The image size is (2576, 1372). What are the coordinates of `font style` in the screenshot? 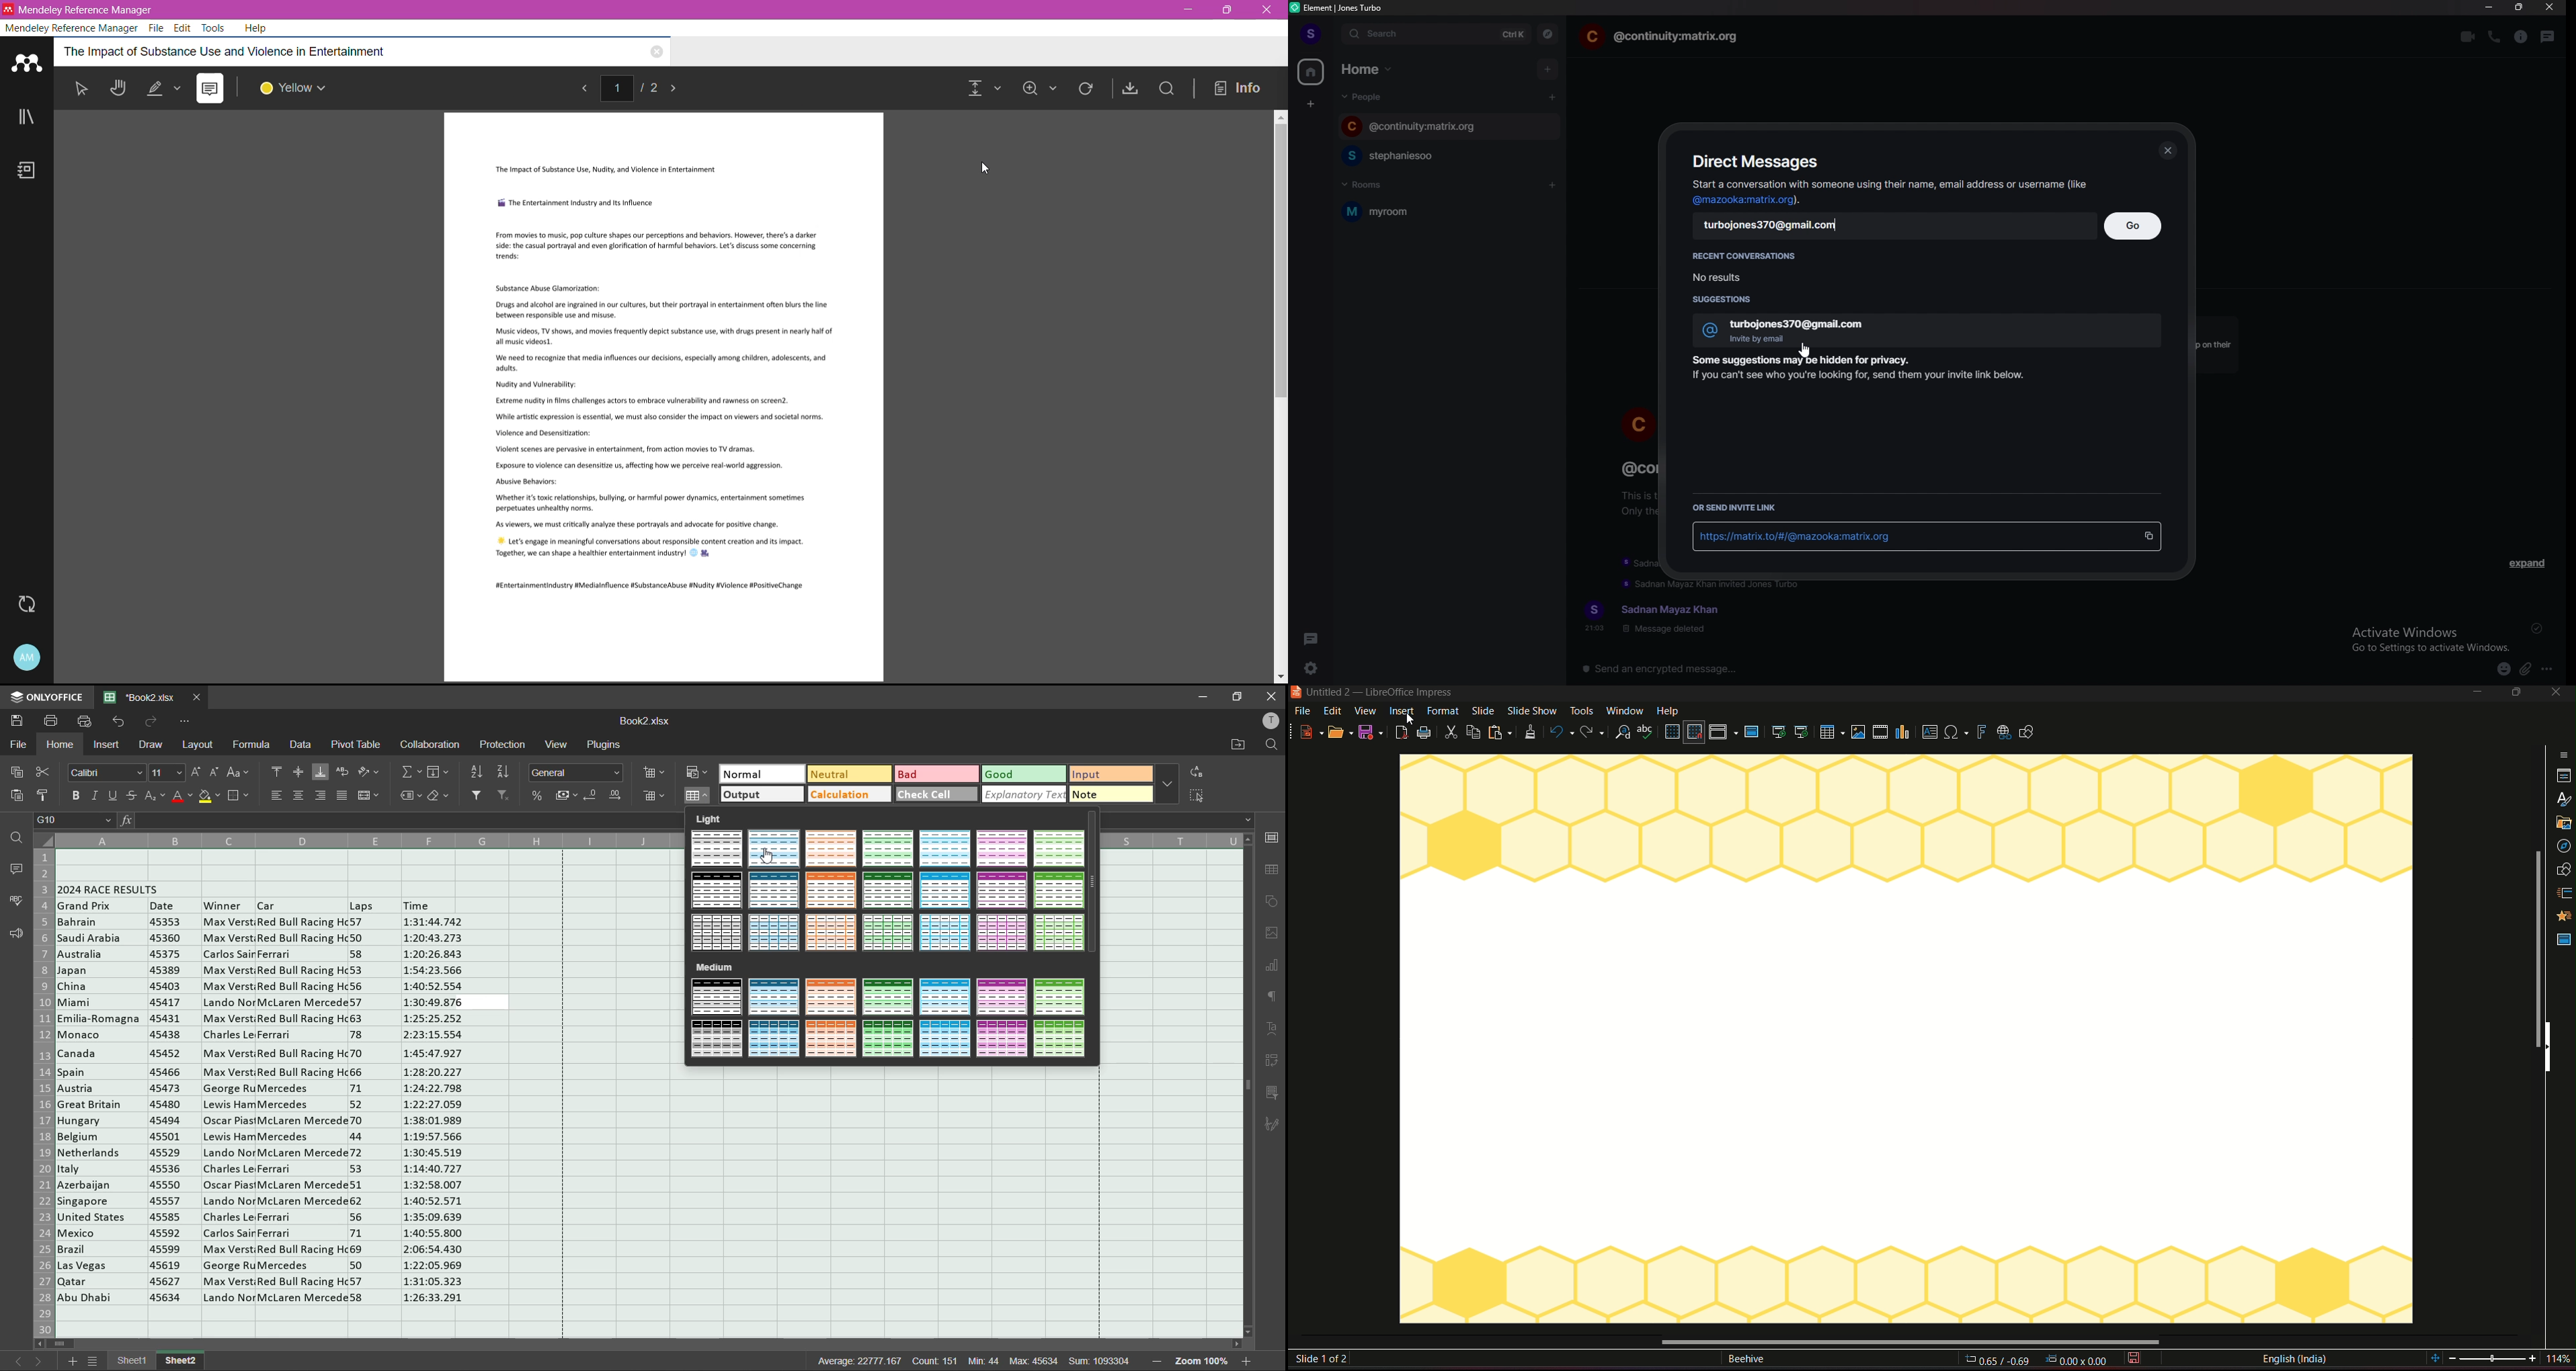 It's located at (105, 773).